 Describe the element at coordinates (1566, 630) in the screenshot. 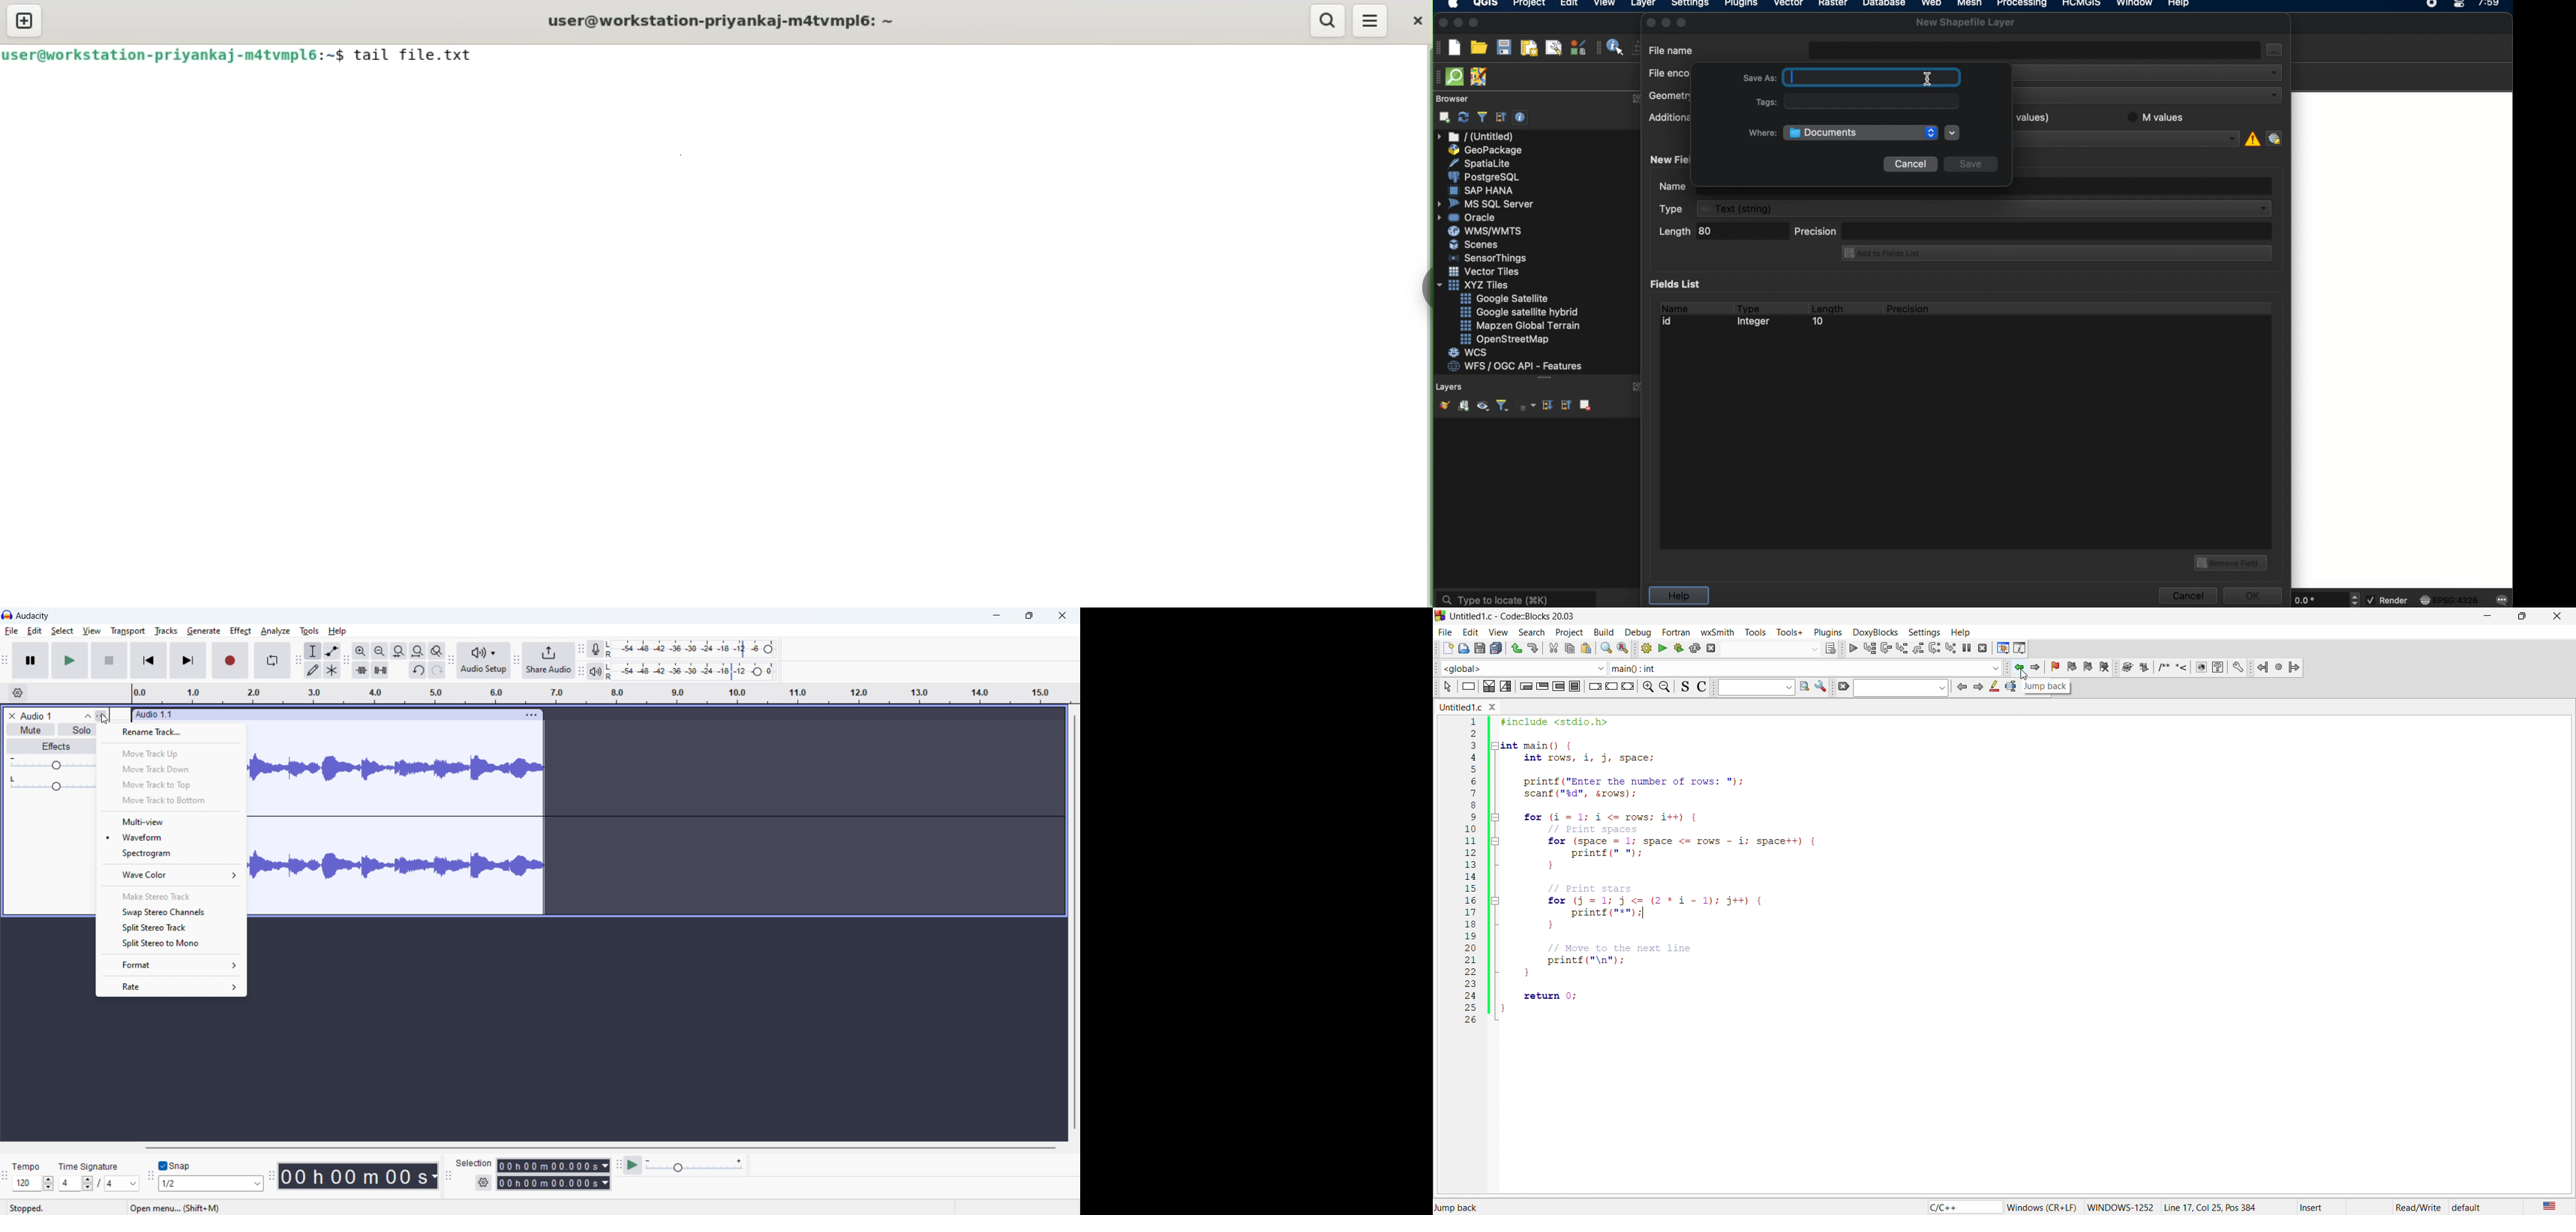

I see `project` at that location.